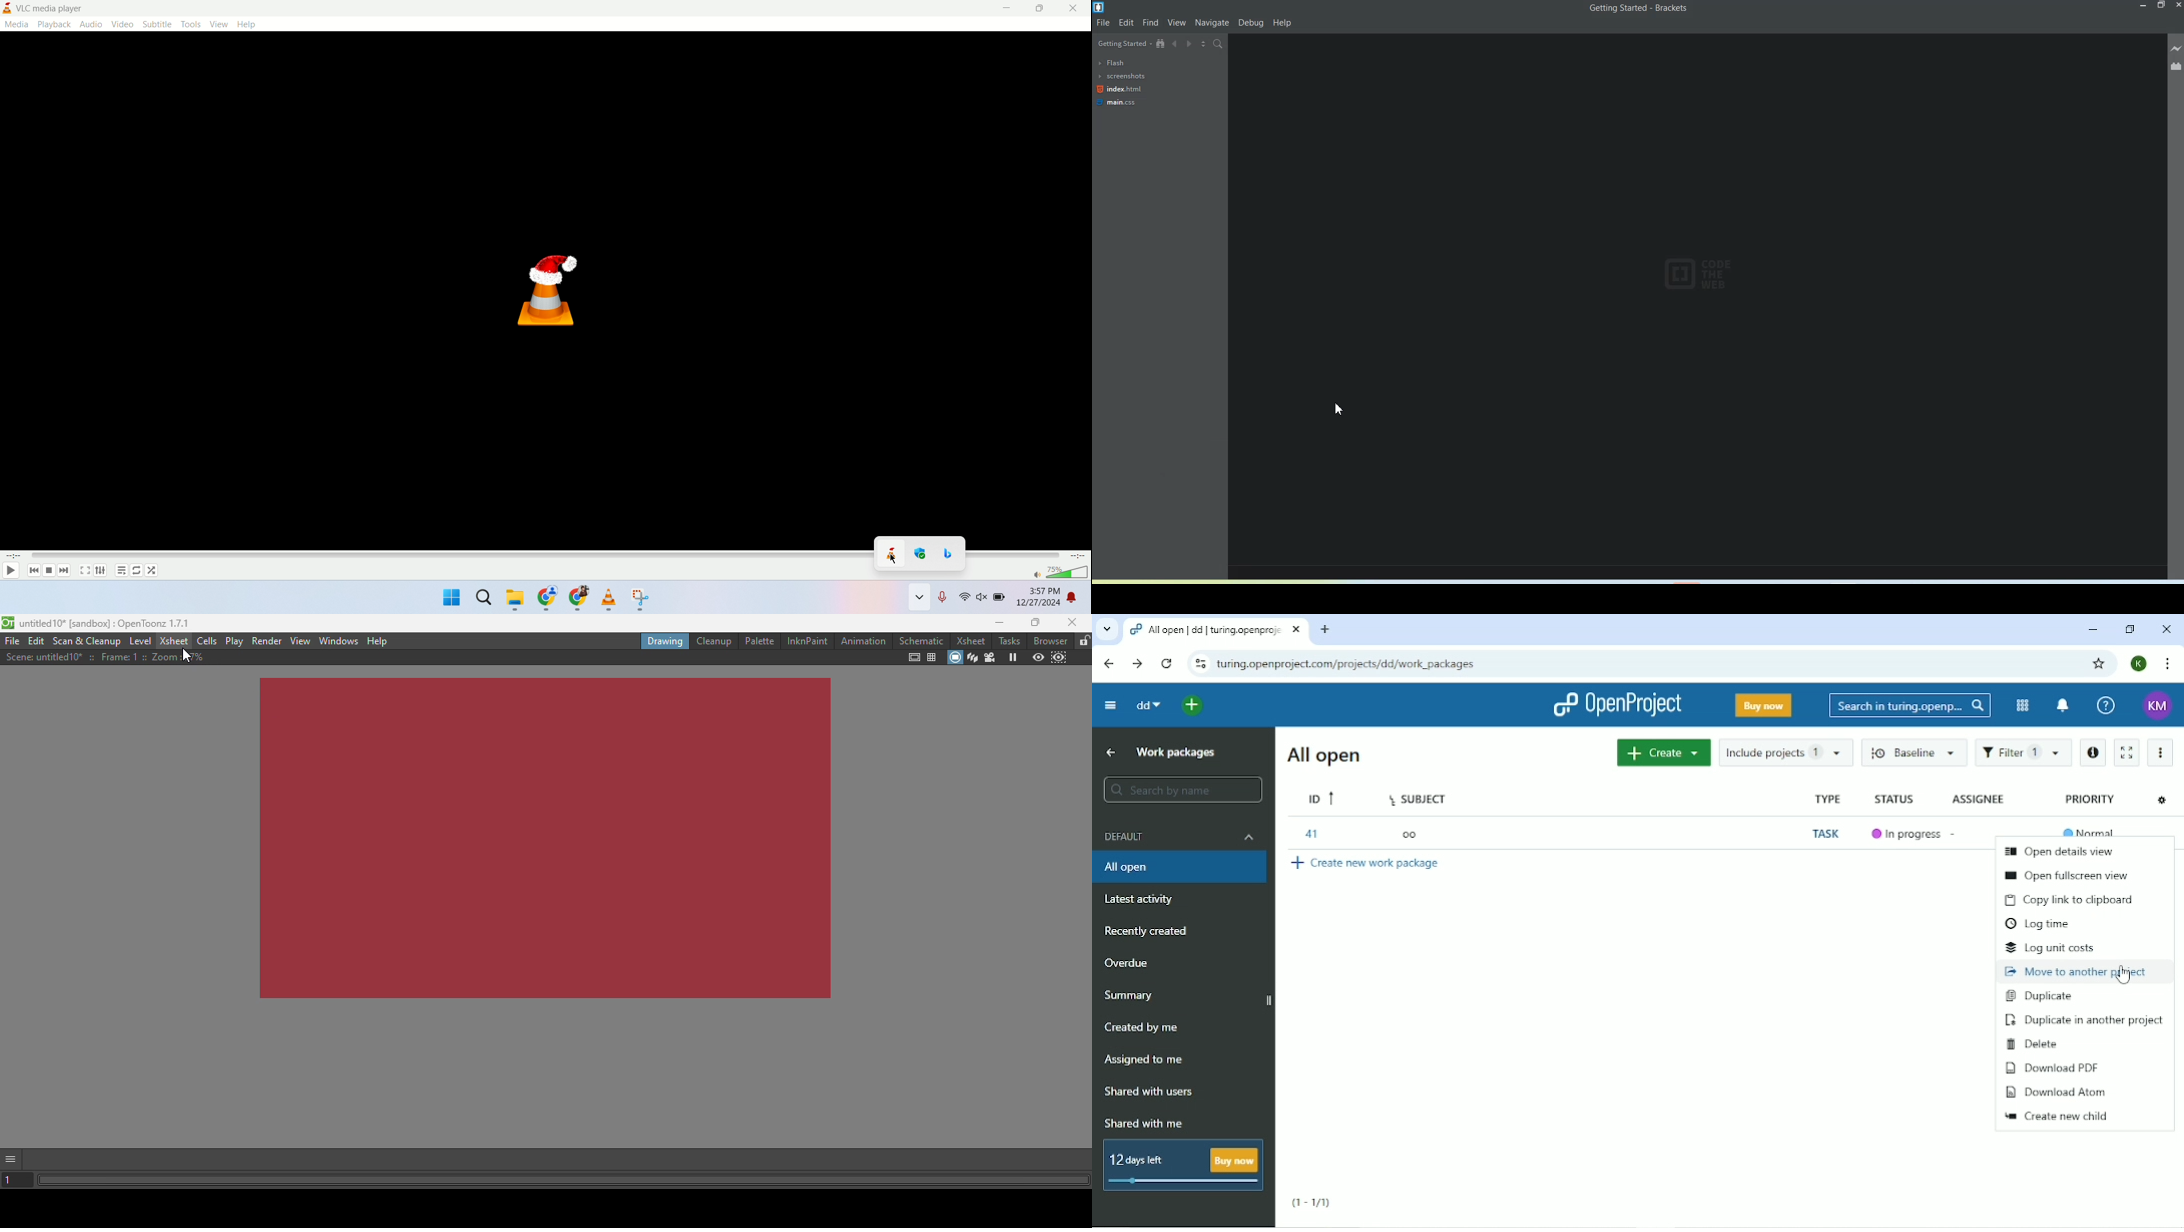 Image resolution: width=2184 pixels, height=1232 pixels. What do you see at coordinates (2140, 663) in the screenshot?
I see `K` at bounding box center [2140, 663].